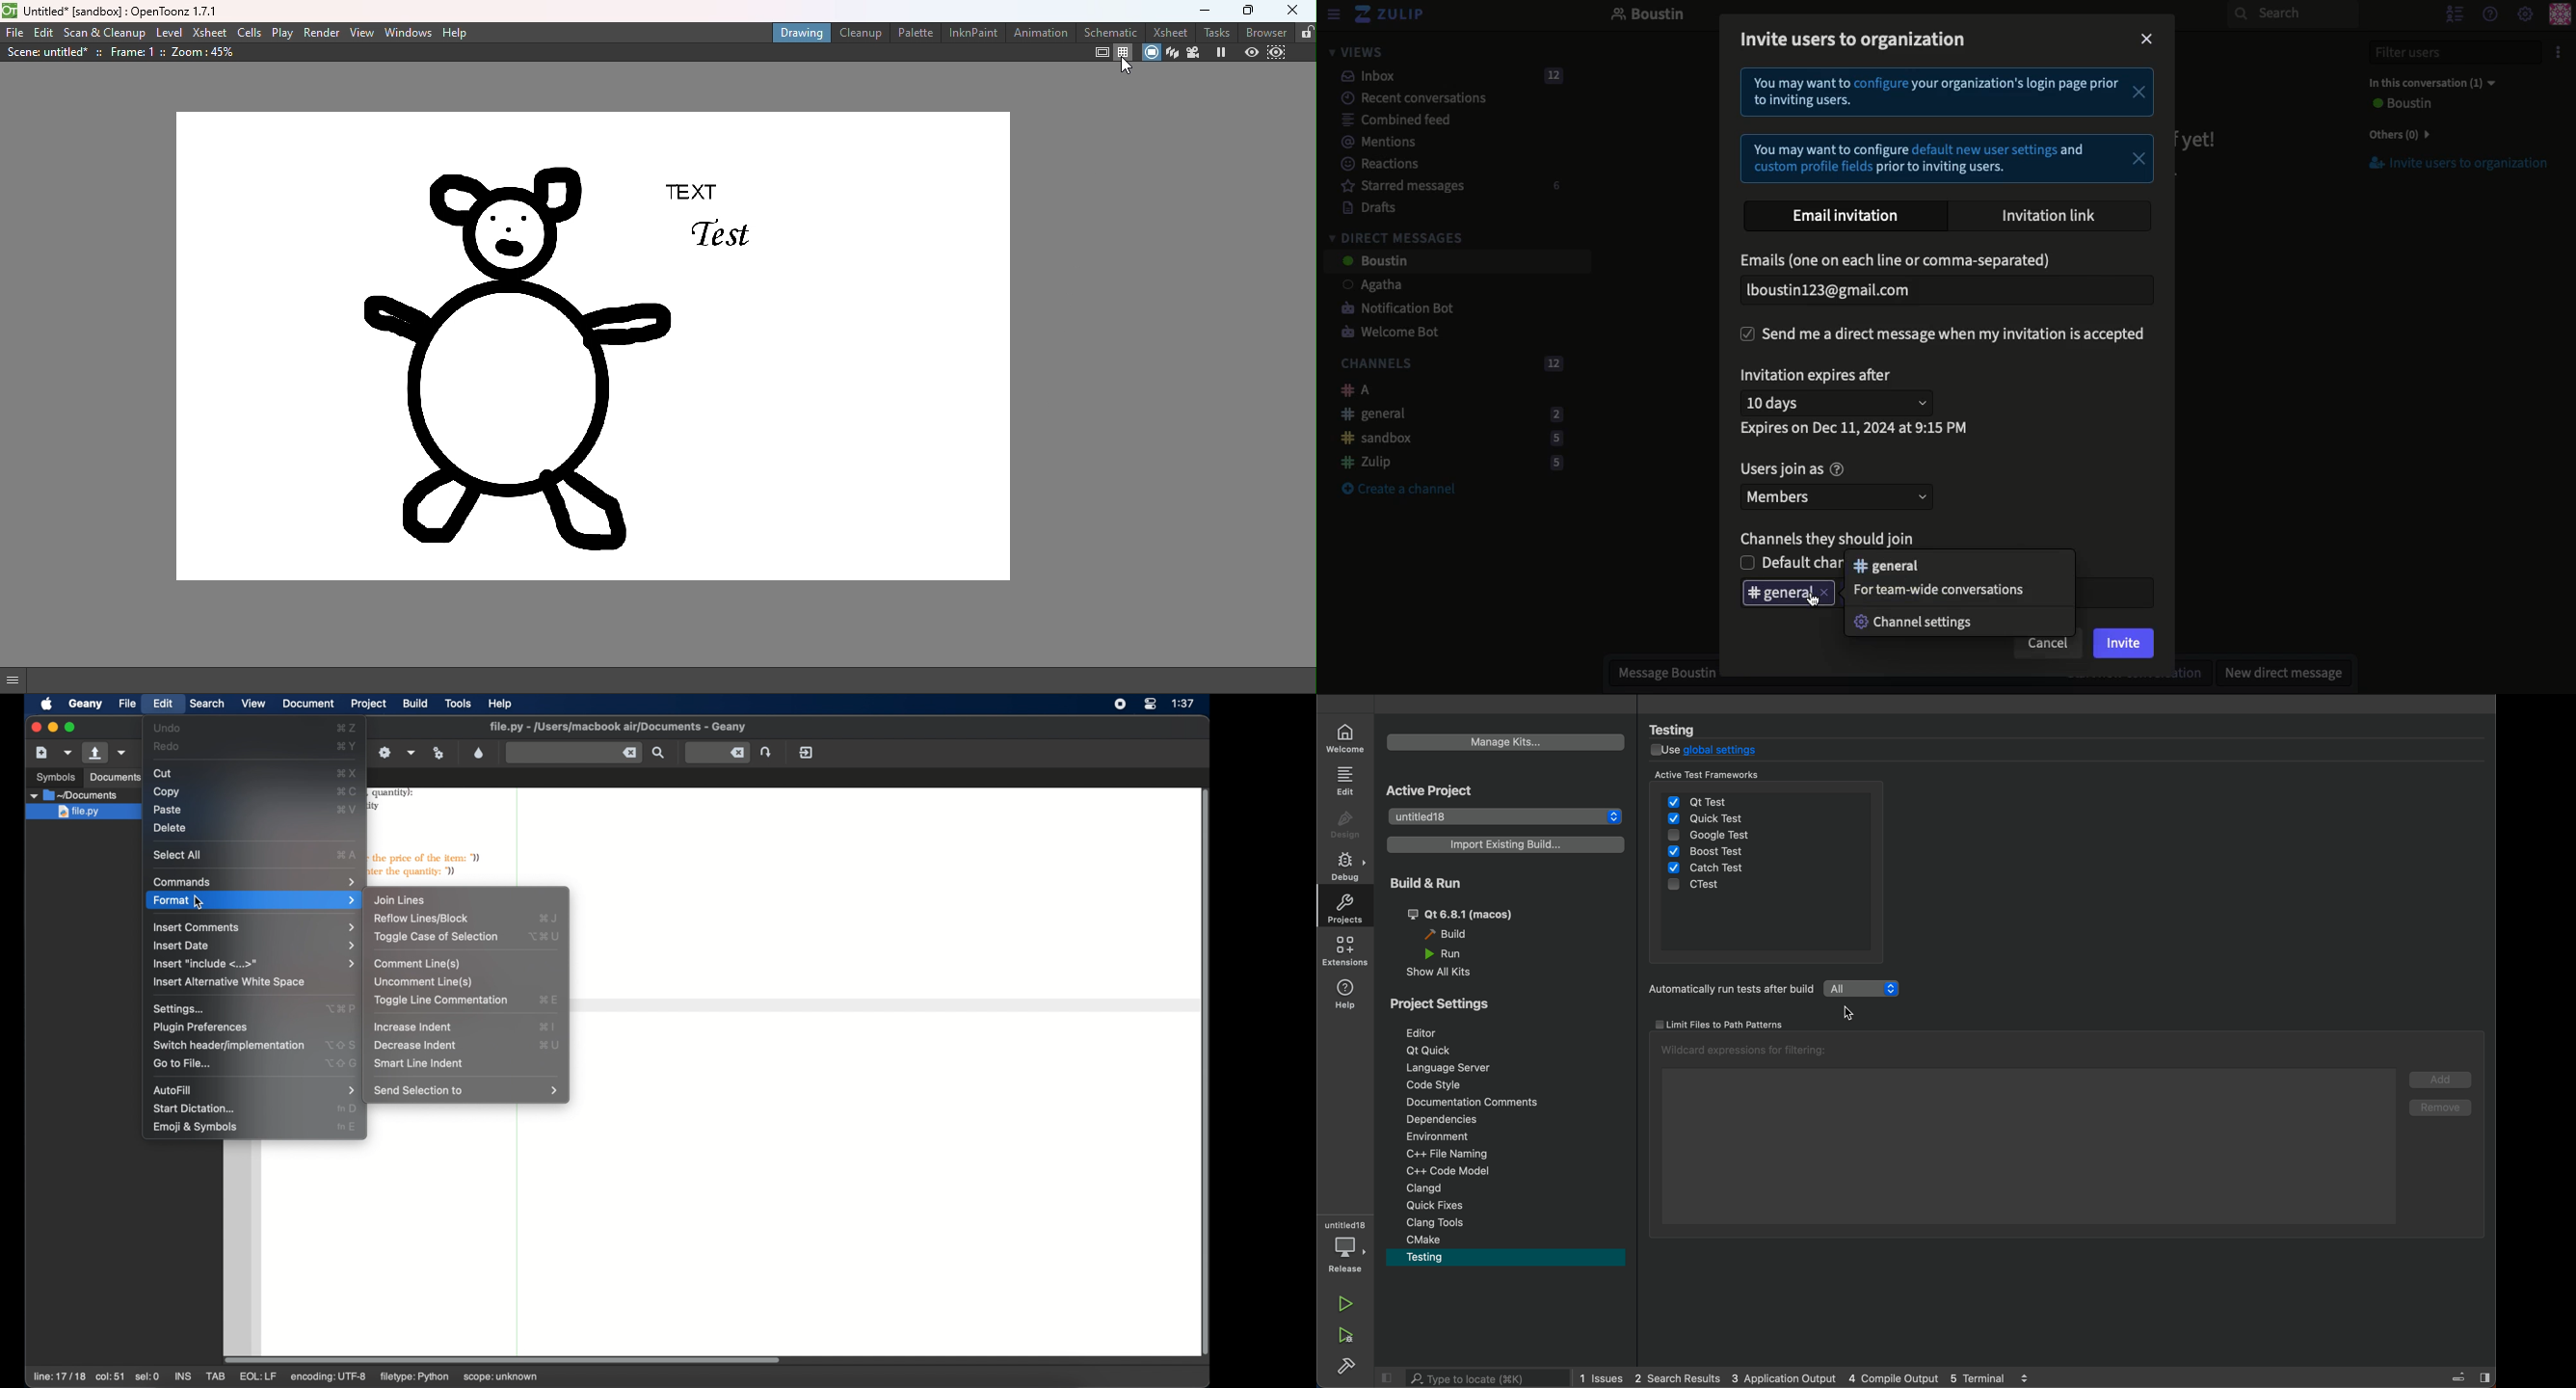 This screenshot has width=2576, height=1400. What do you see at coordinates (1291, 11) in the screenshot?
I see `Close` at bounding box center [1291, 11].